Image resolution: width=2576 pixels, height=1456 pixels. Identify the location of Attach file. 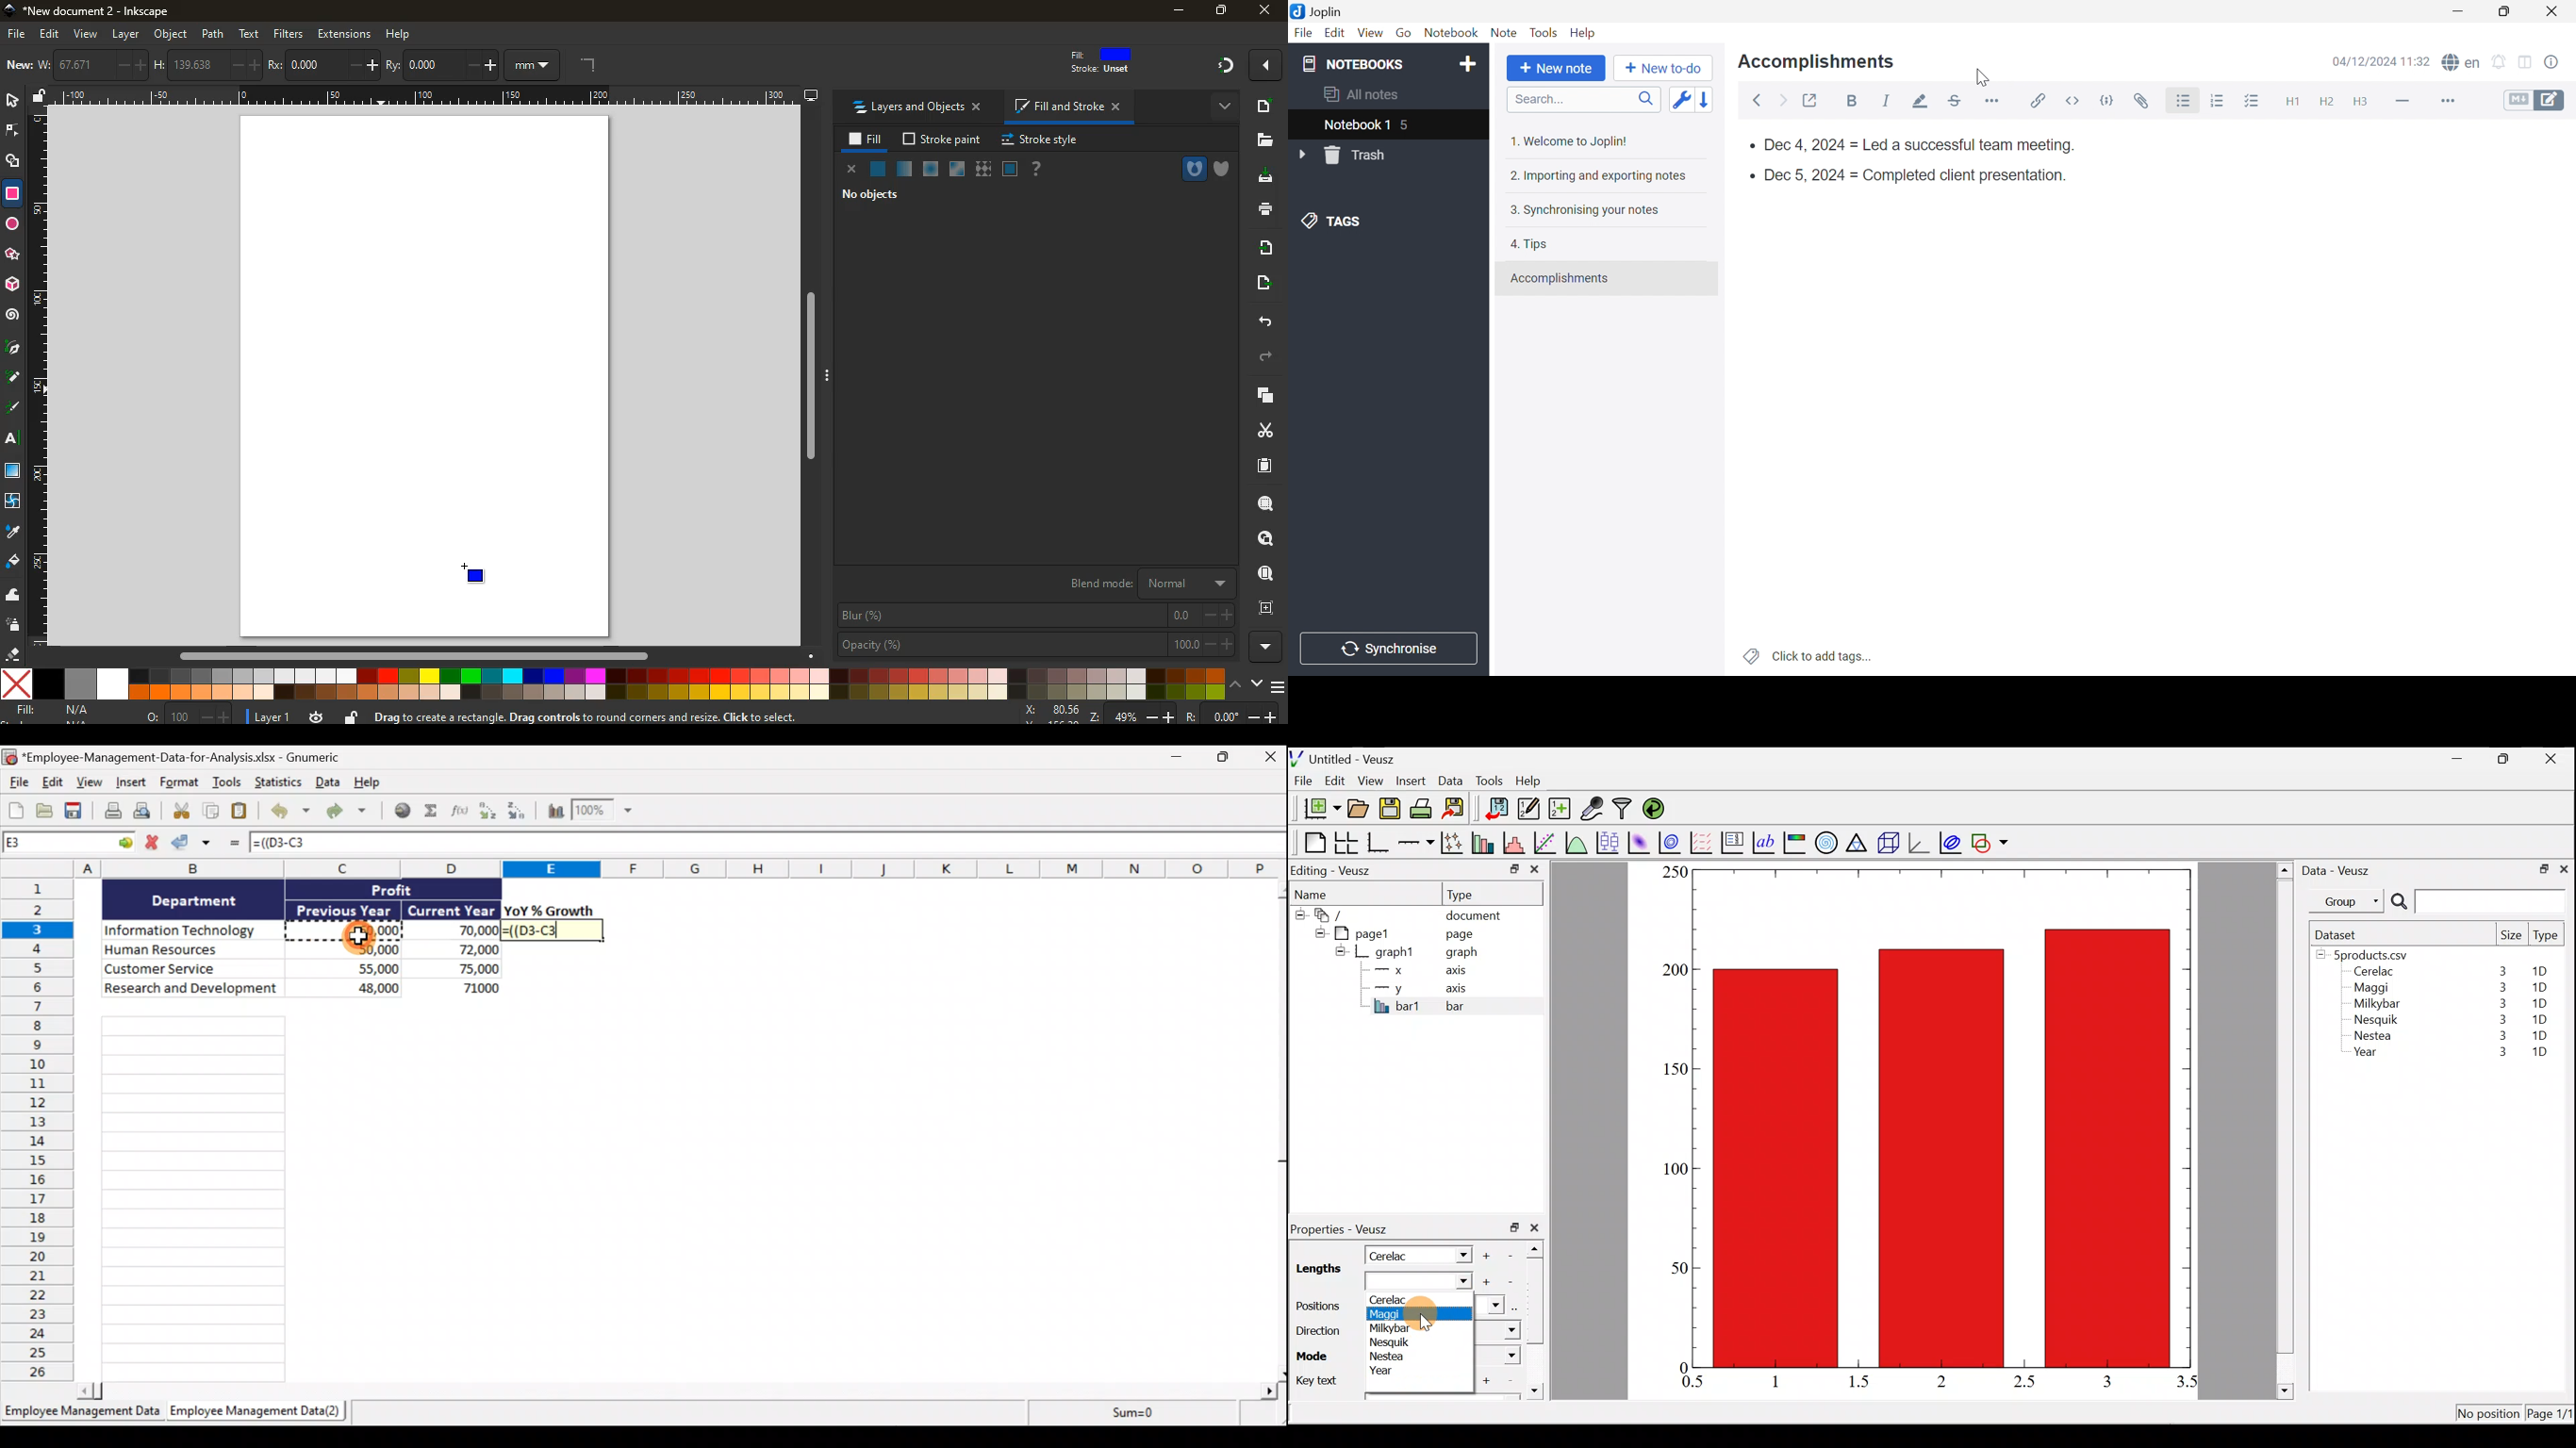
(2143, 101).